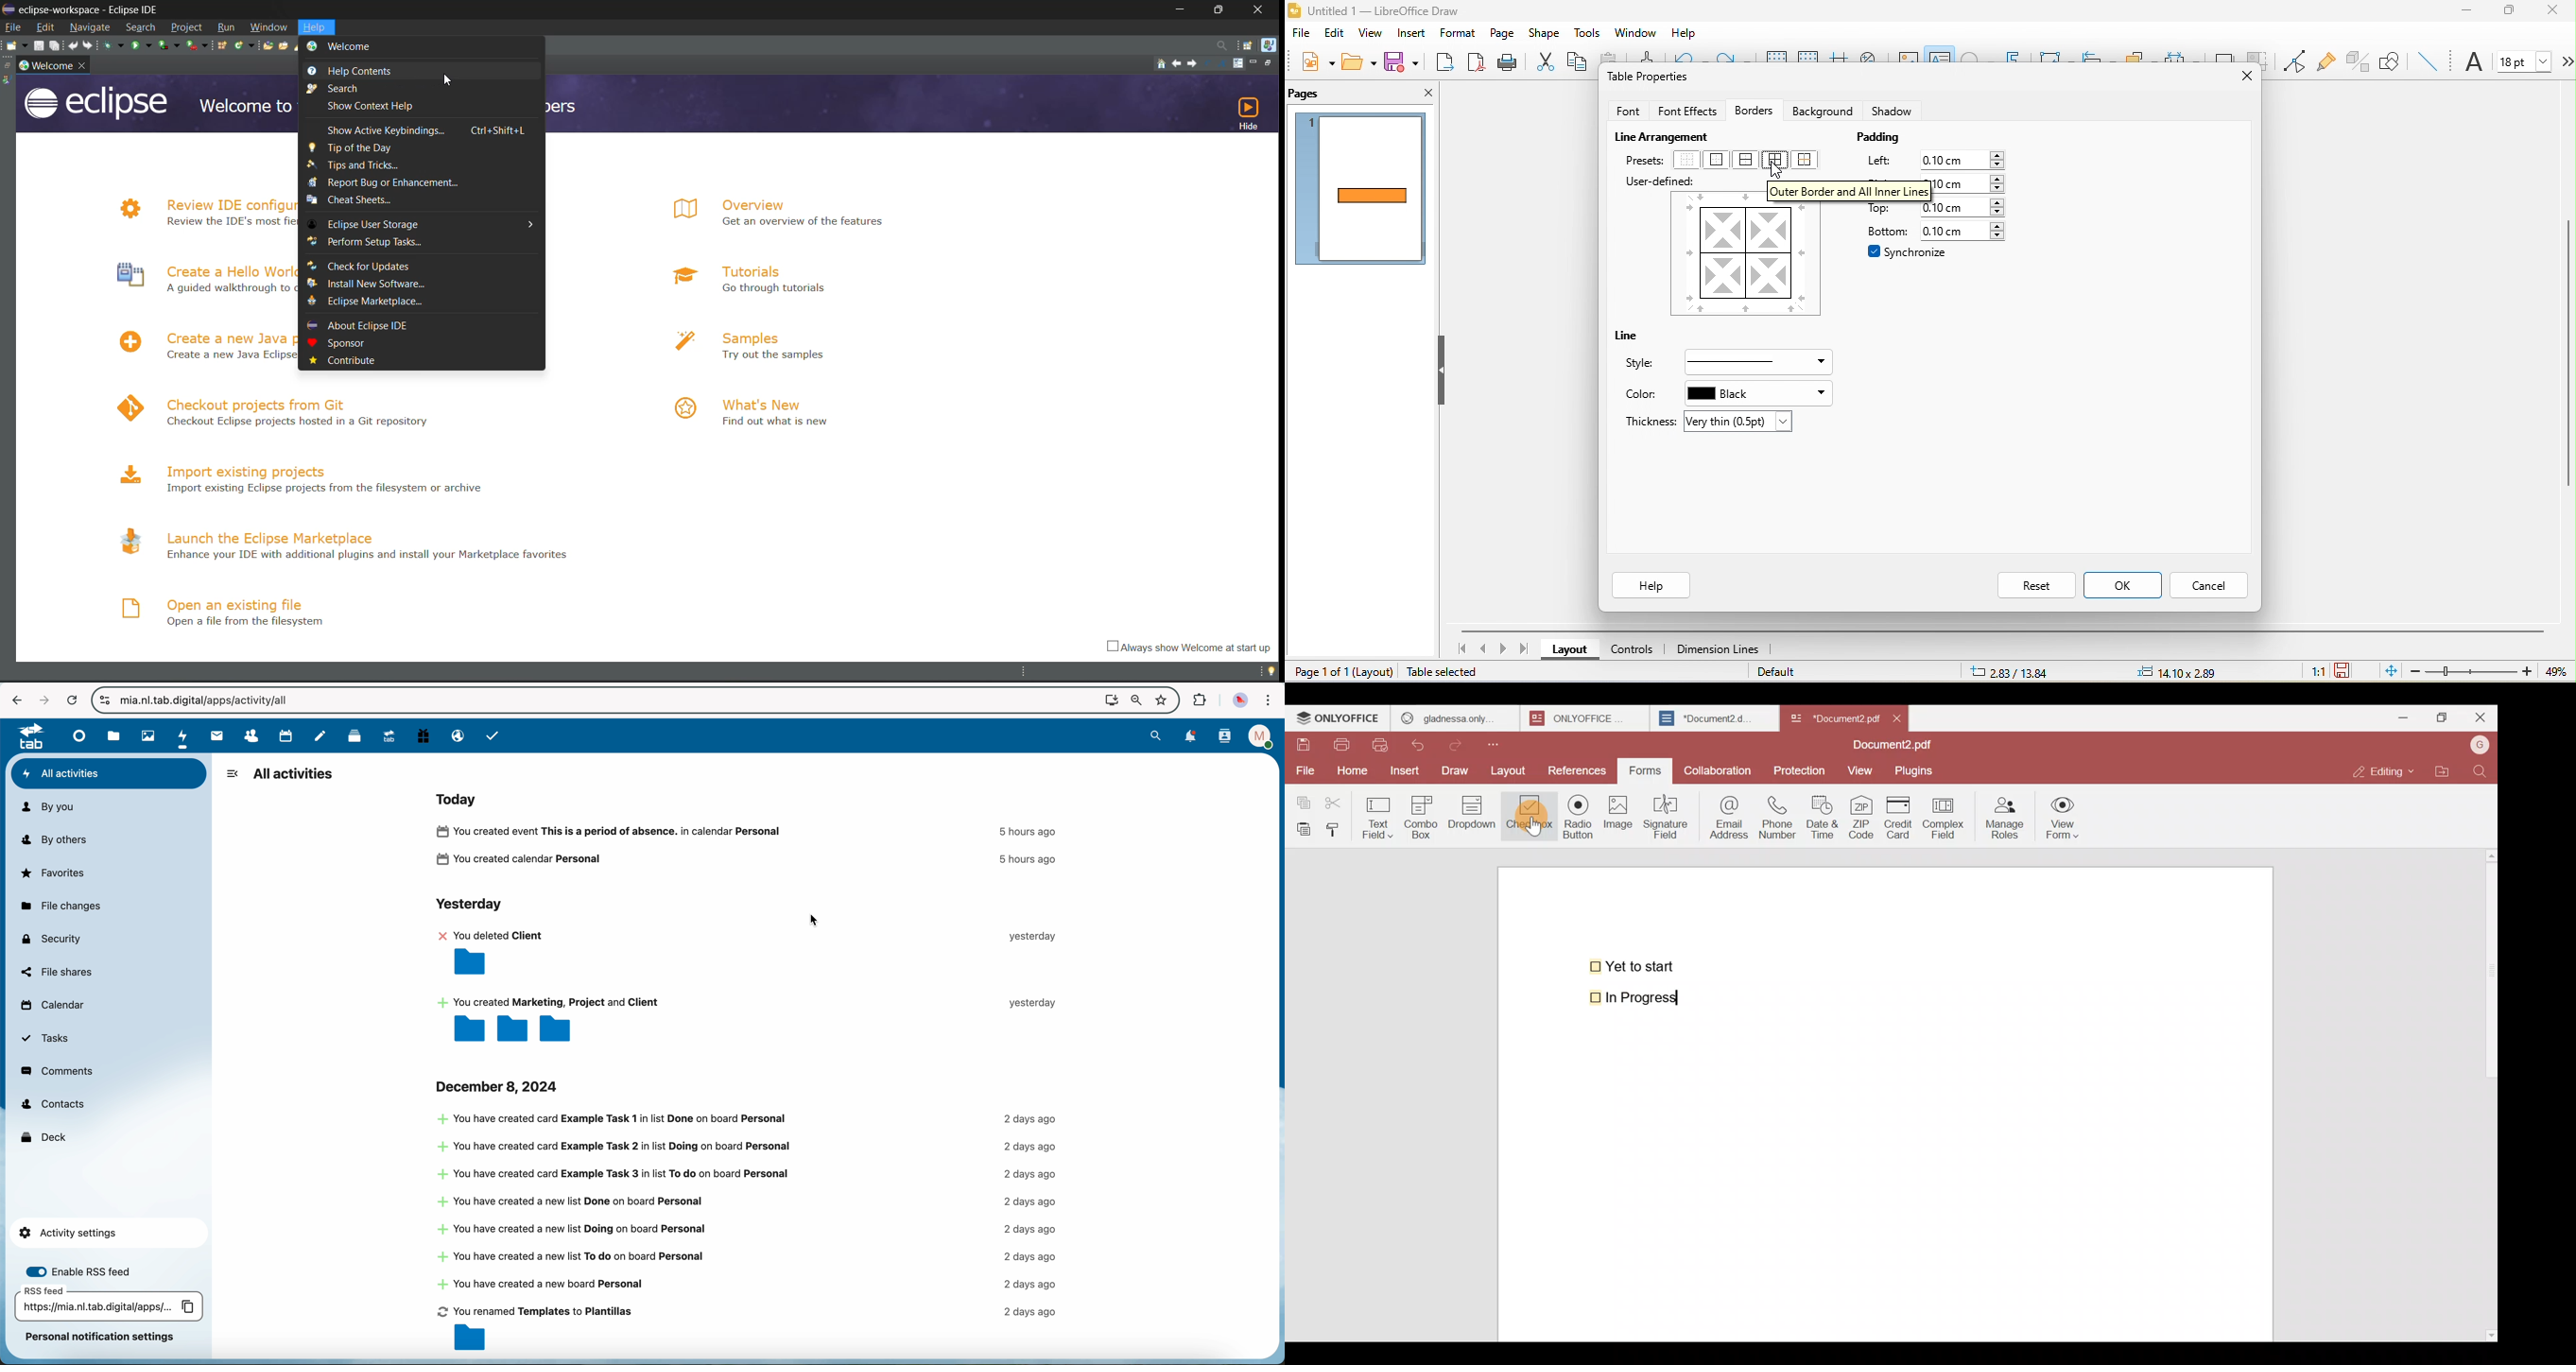 The image size is (2576, 1372). What do you see at coordinates (1942, 819) in the screenshot?
I see `Complex field` at bounding box center [1942, 819].